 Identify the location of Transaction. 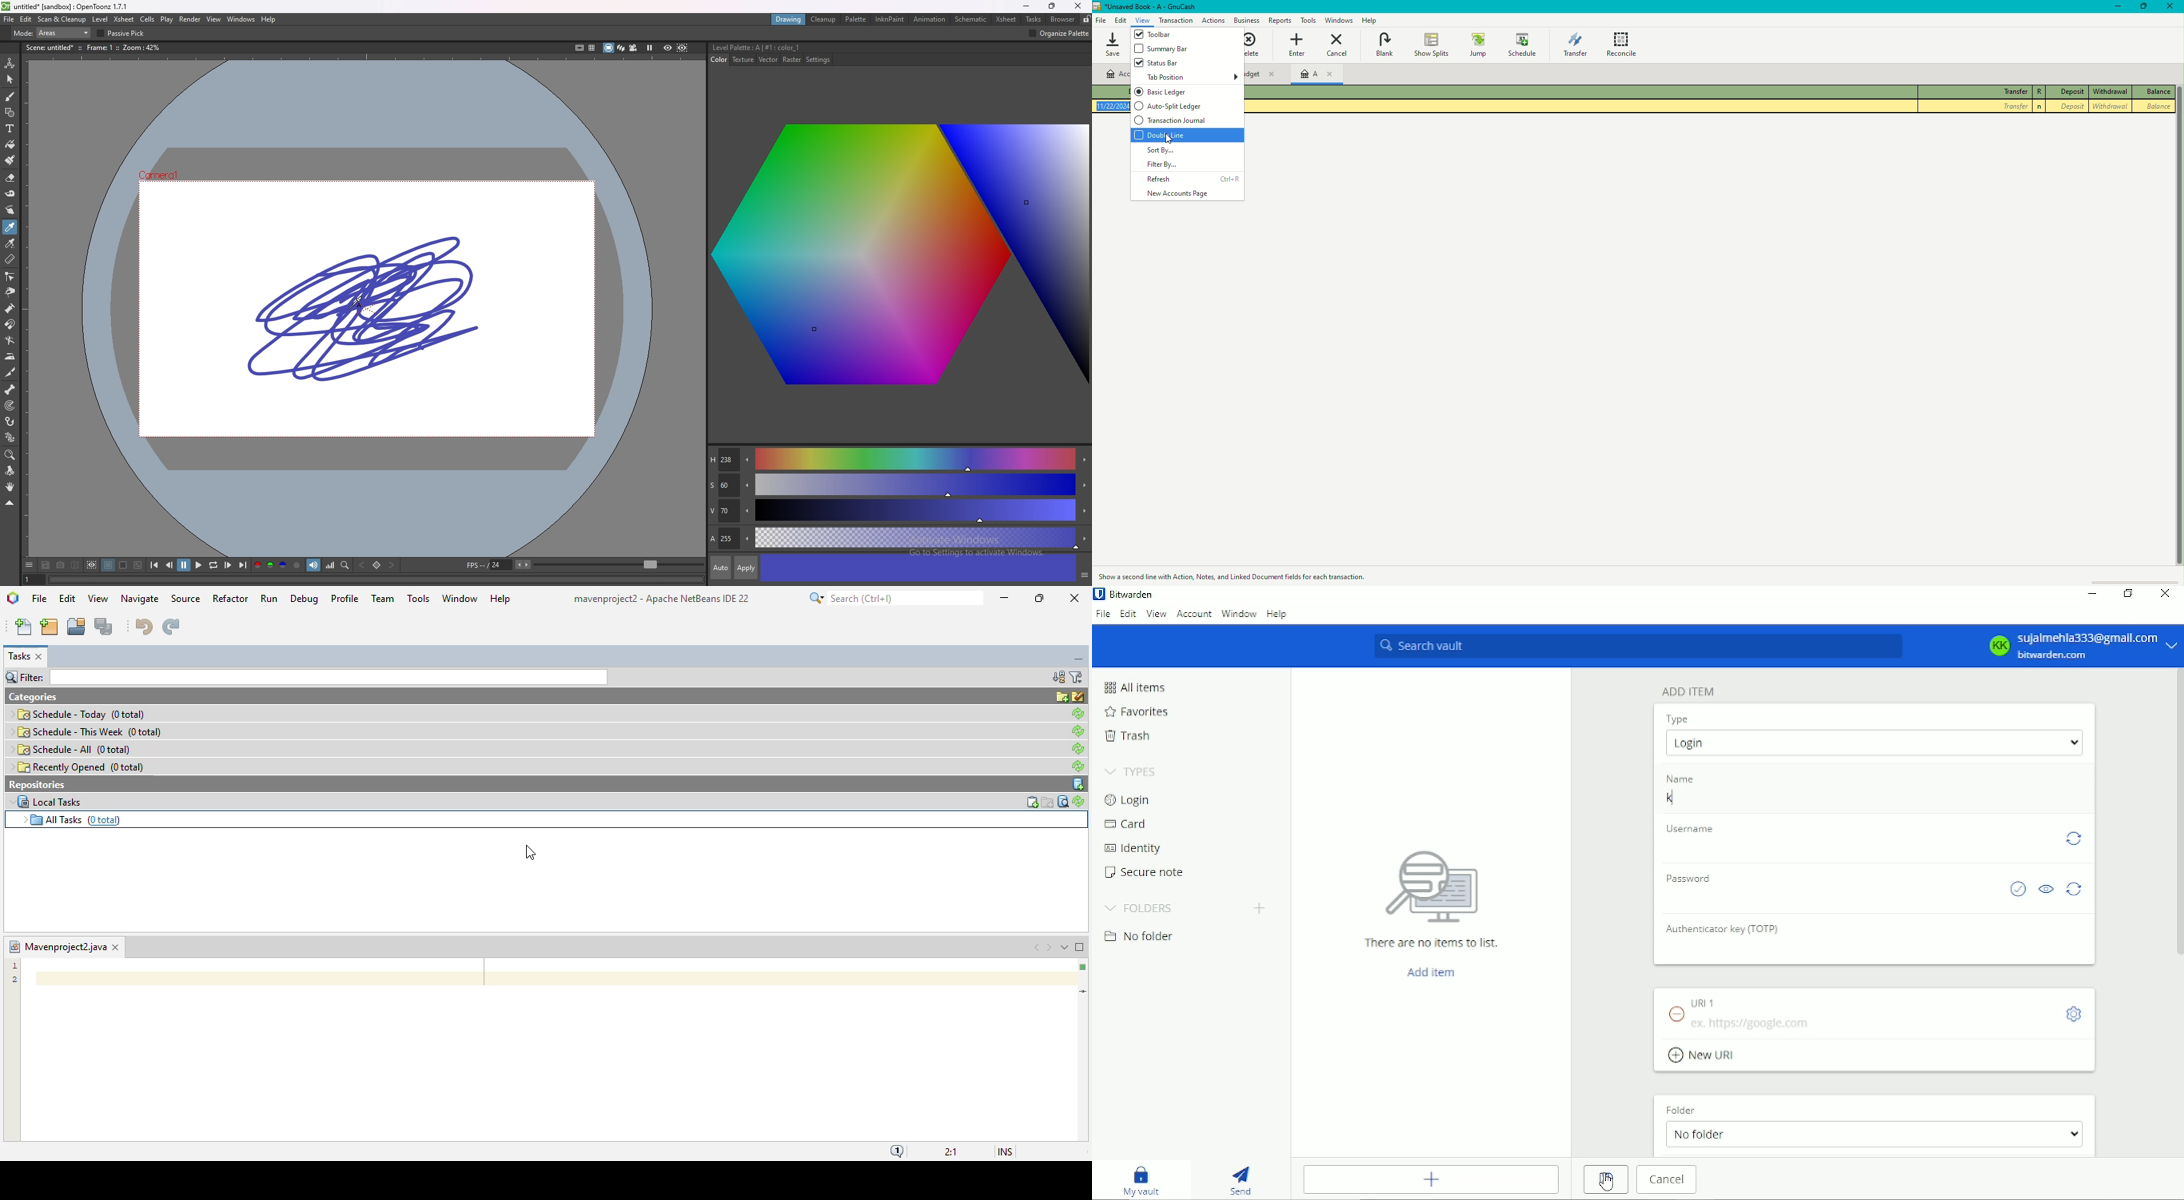
(1175, 21).